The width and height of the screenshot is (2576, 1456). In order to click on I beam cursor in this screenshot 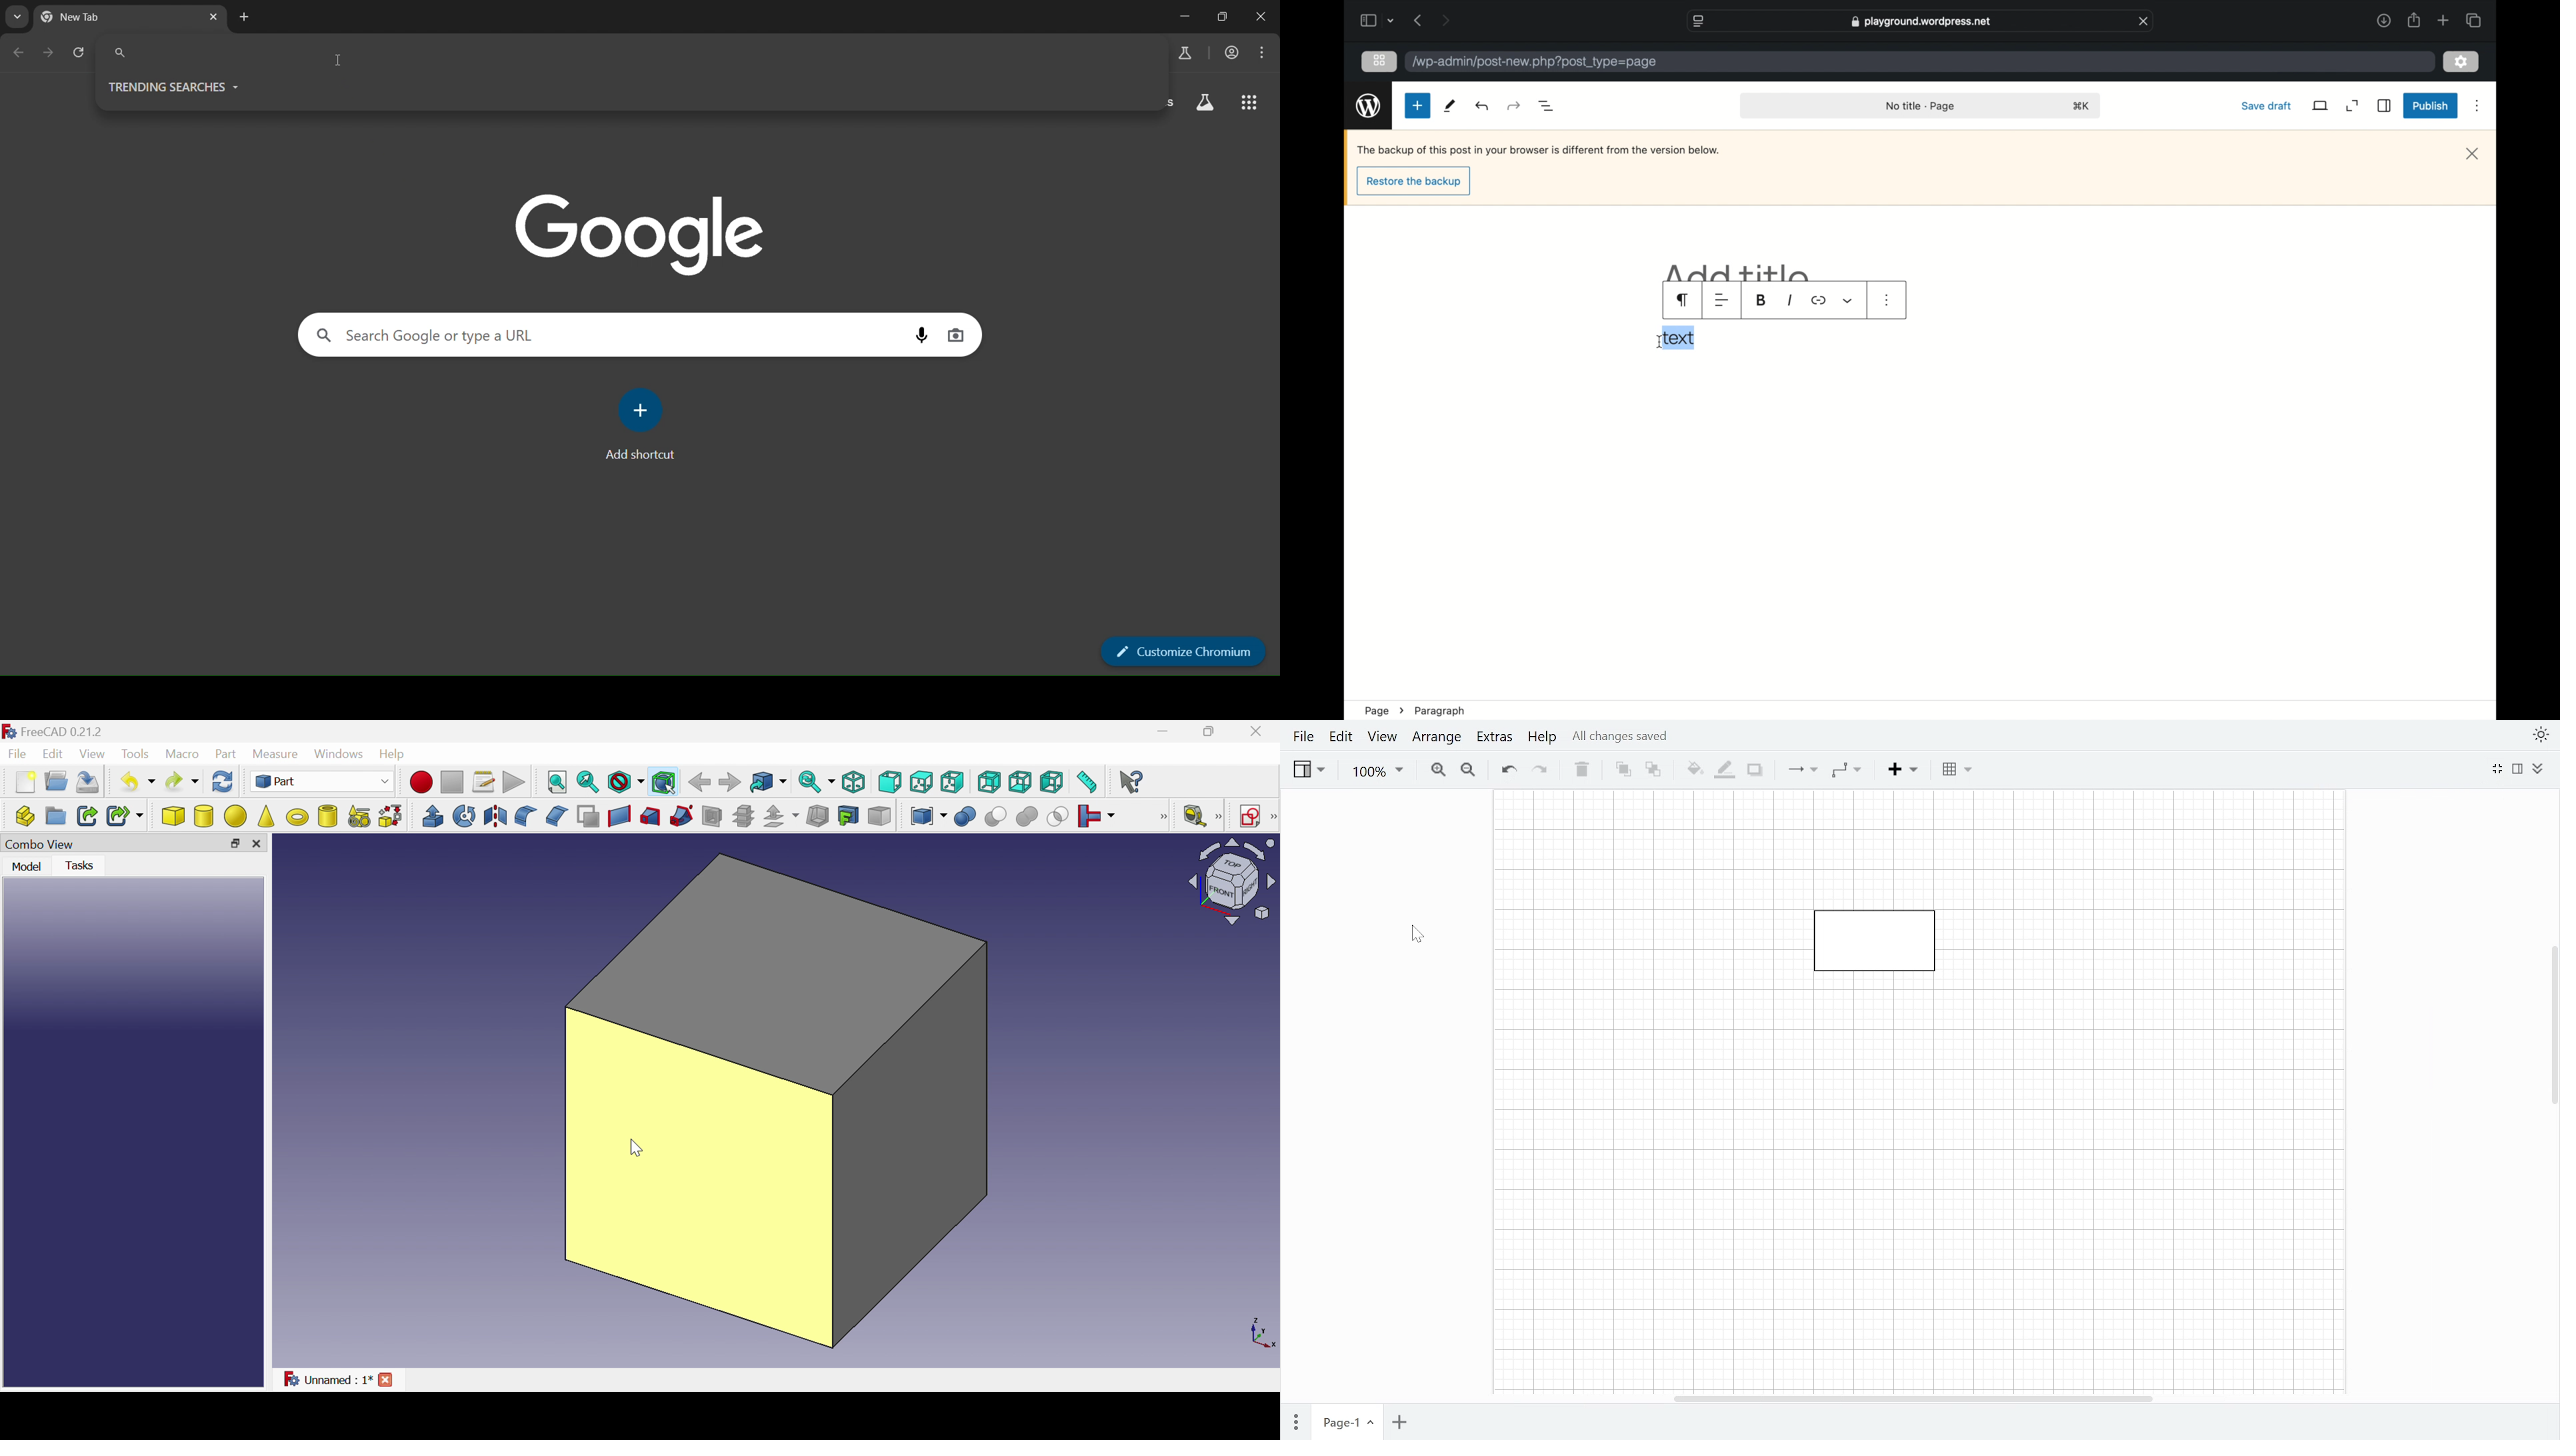, I will do `click(1660, 341)`.